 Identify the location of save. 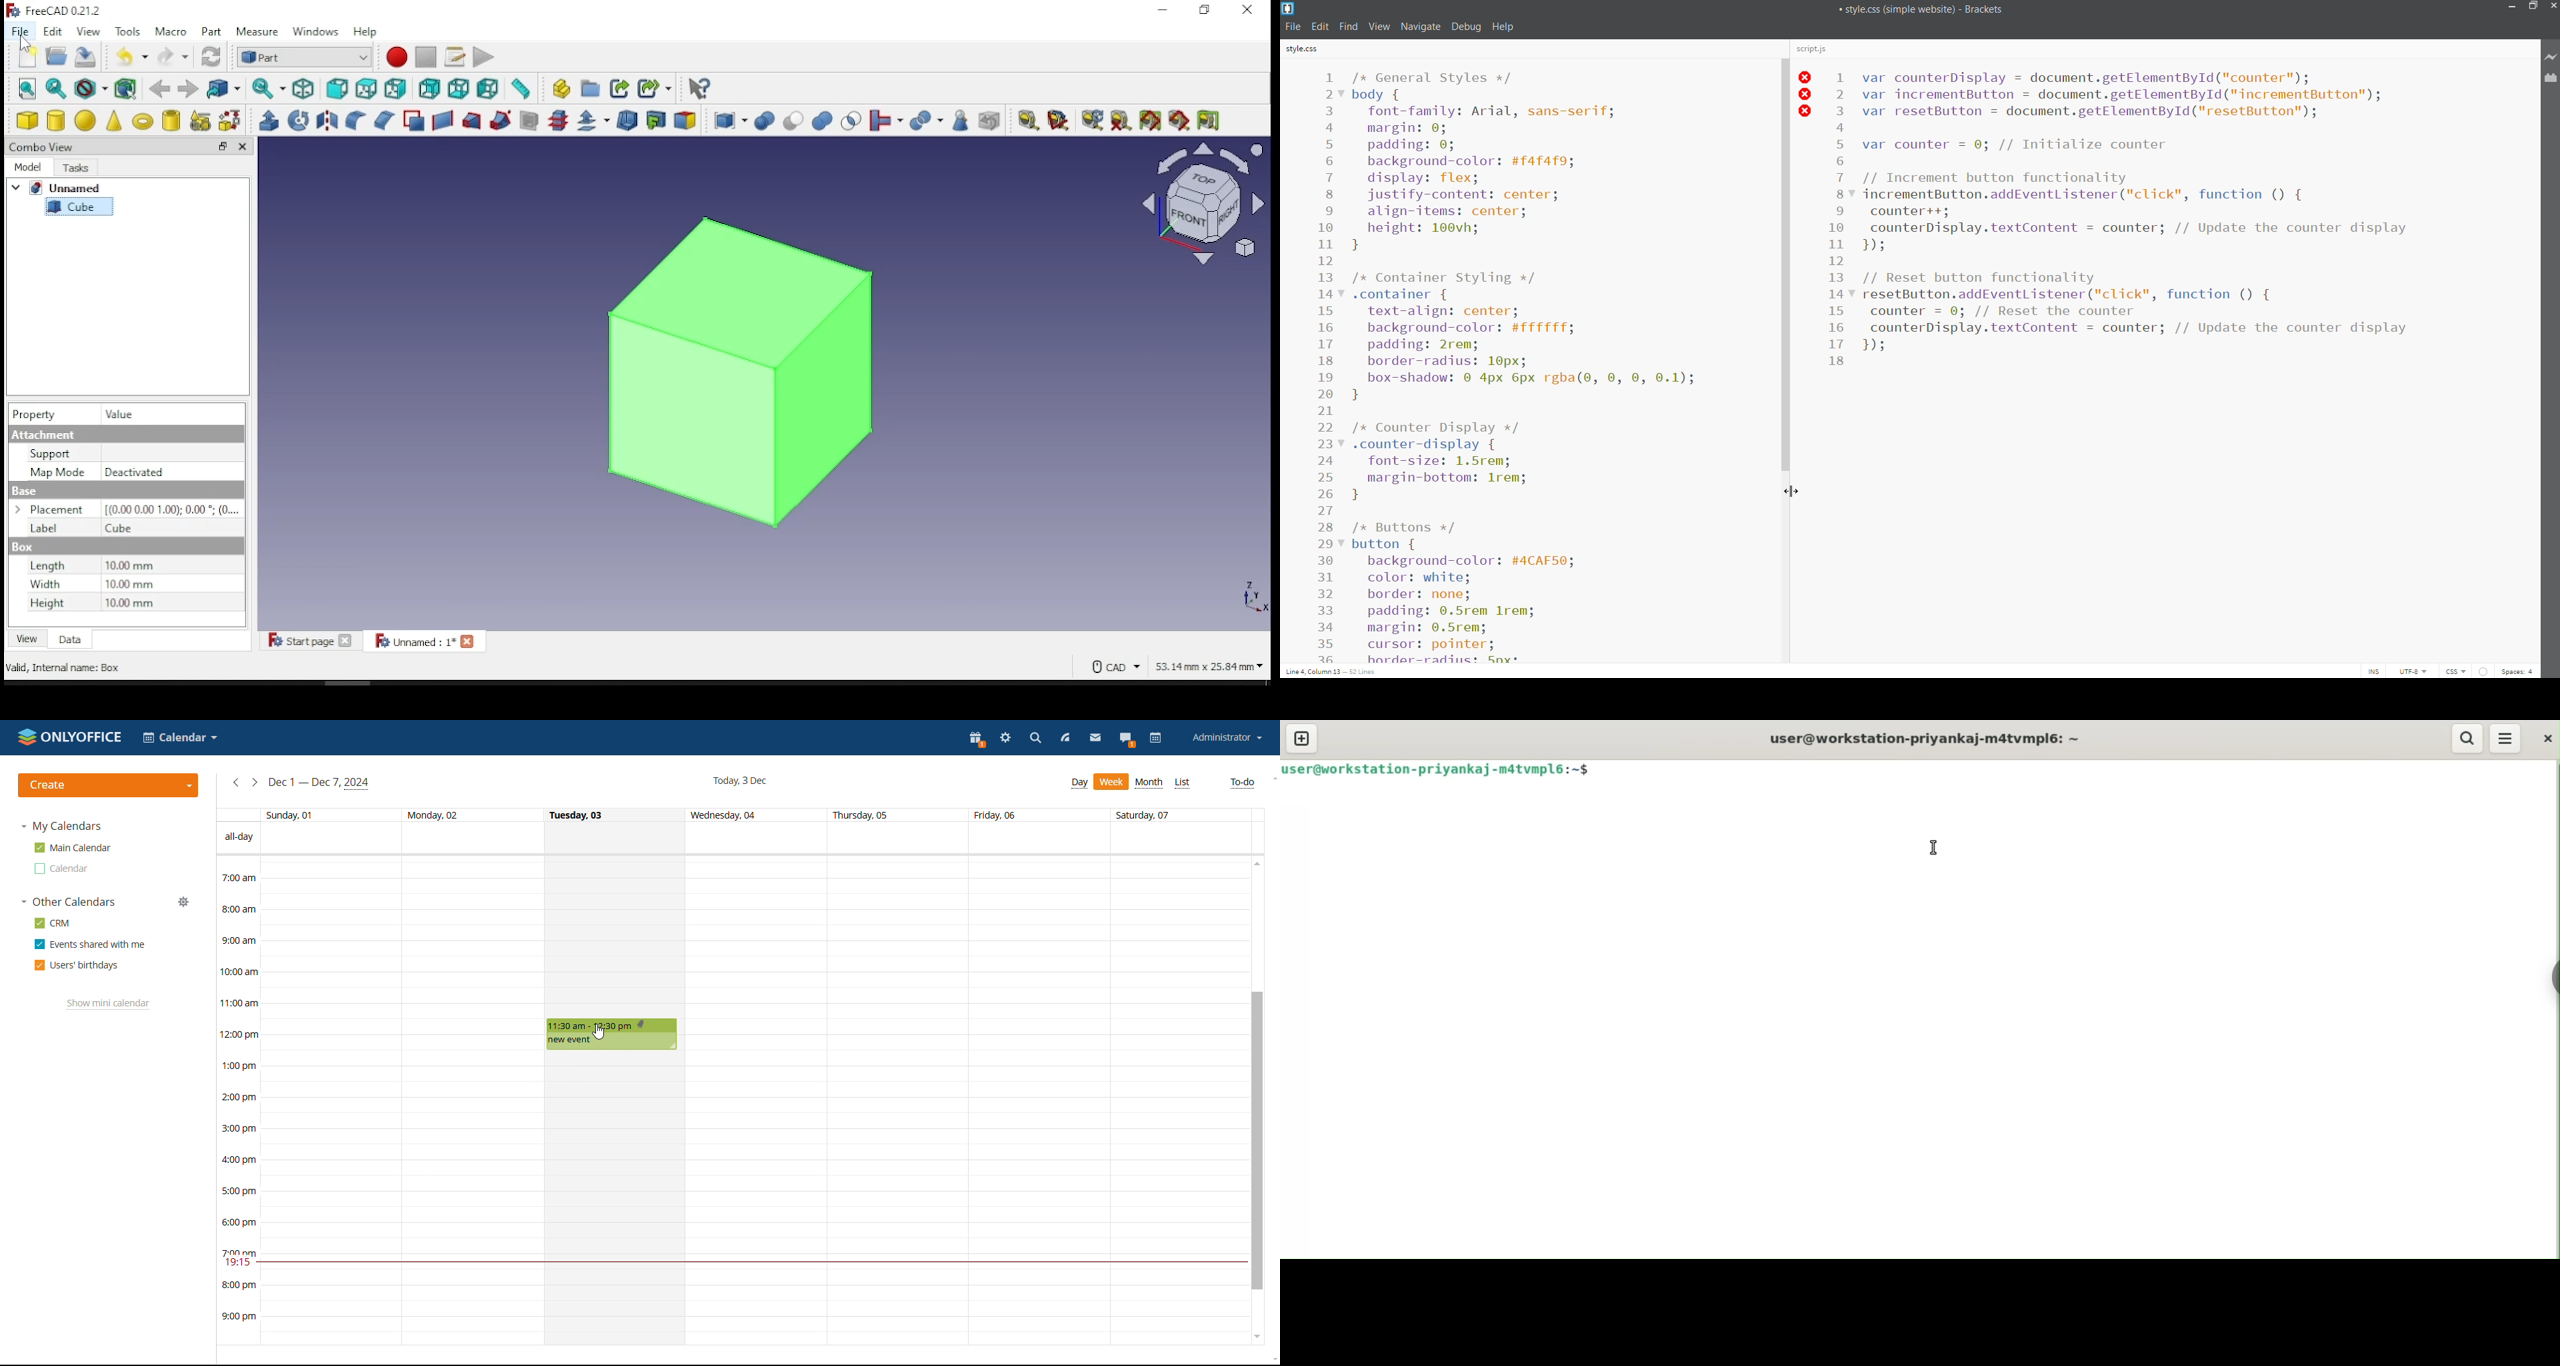
(87, 55).